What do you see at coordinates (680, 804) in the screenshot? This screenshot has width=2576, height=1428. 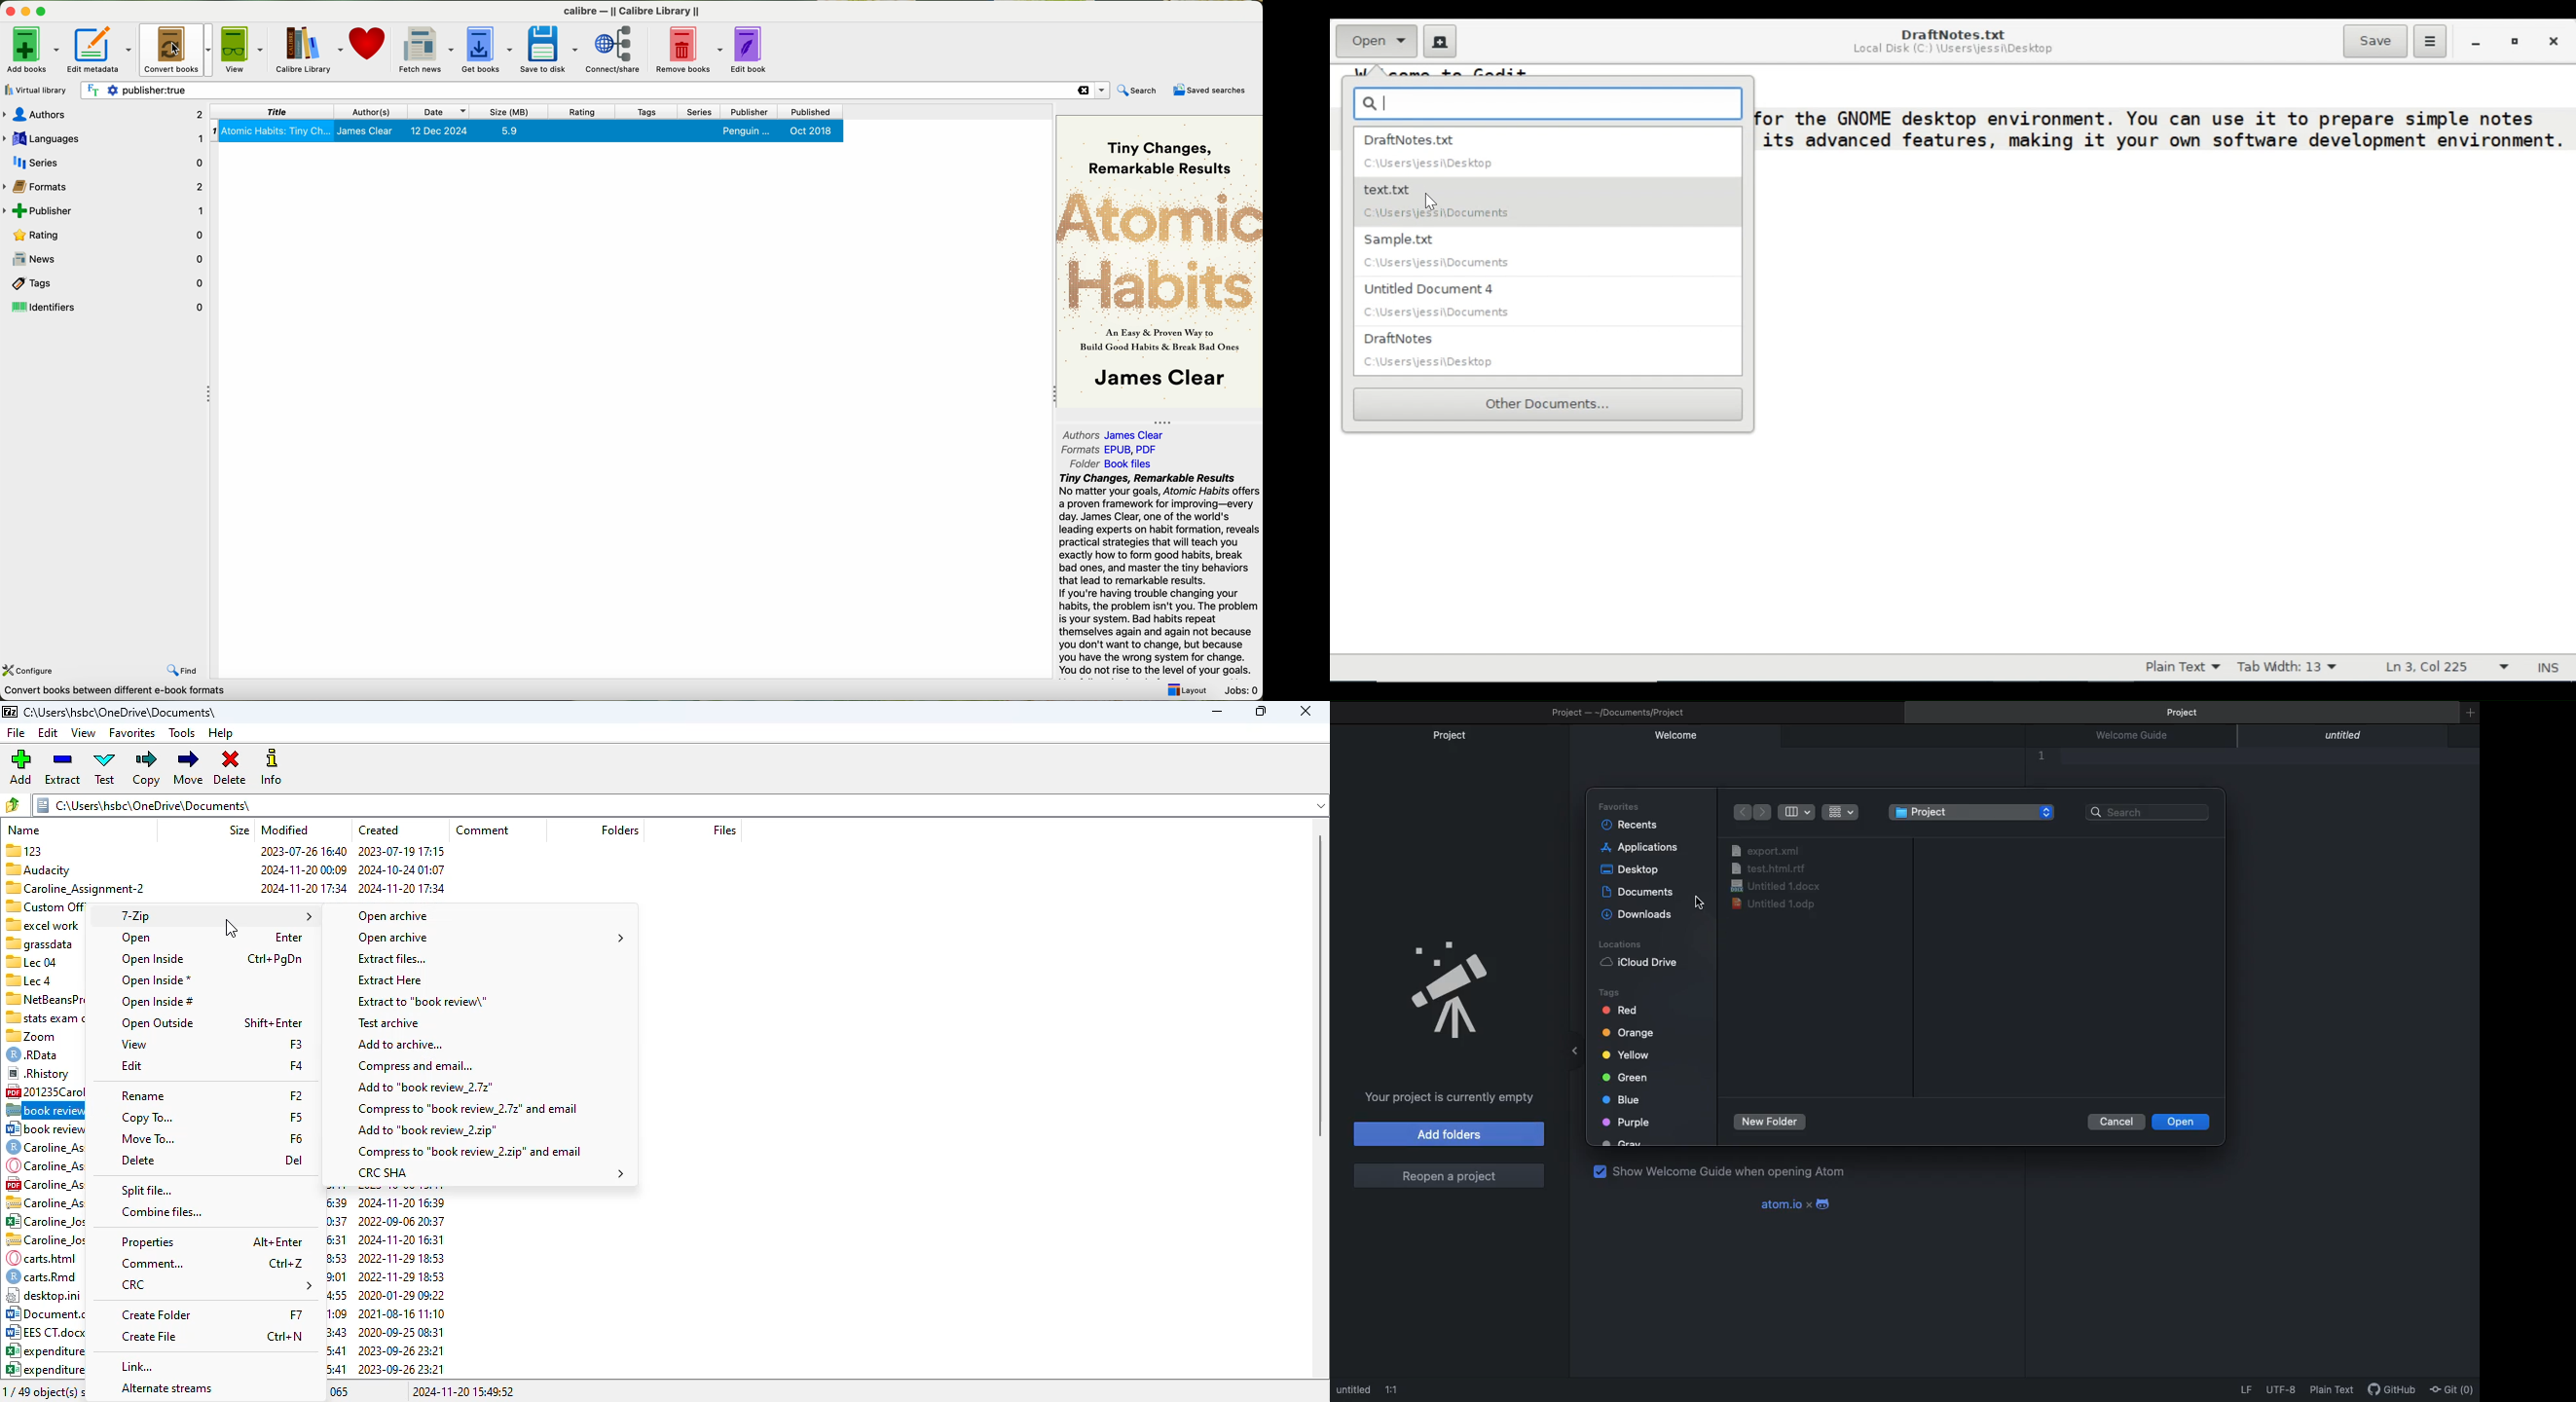 I see `current folder` at bounding box center [680, 804].